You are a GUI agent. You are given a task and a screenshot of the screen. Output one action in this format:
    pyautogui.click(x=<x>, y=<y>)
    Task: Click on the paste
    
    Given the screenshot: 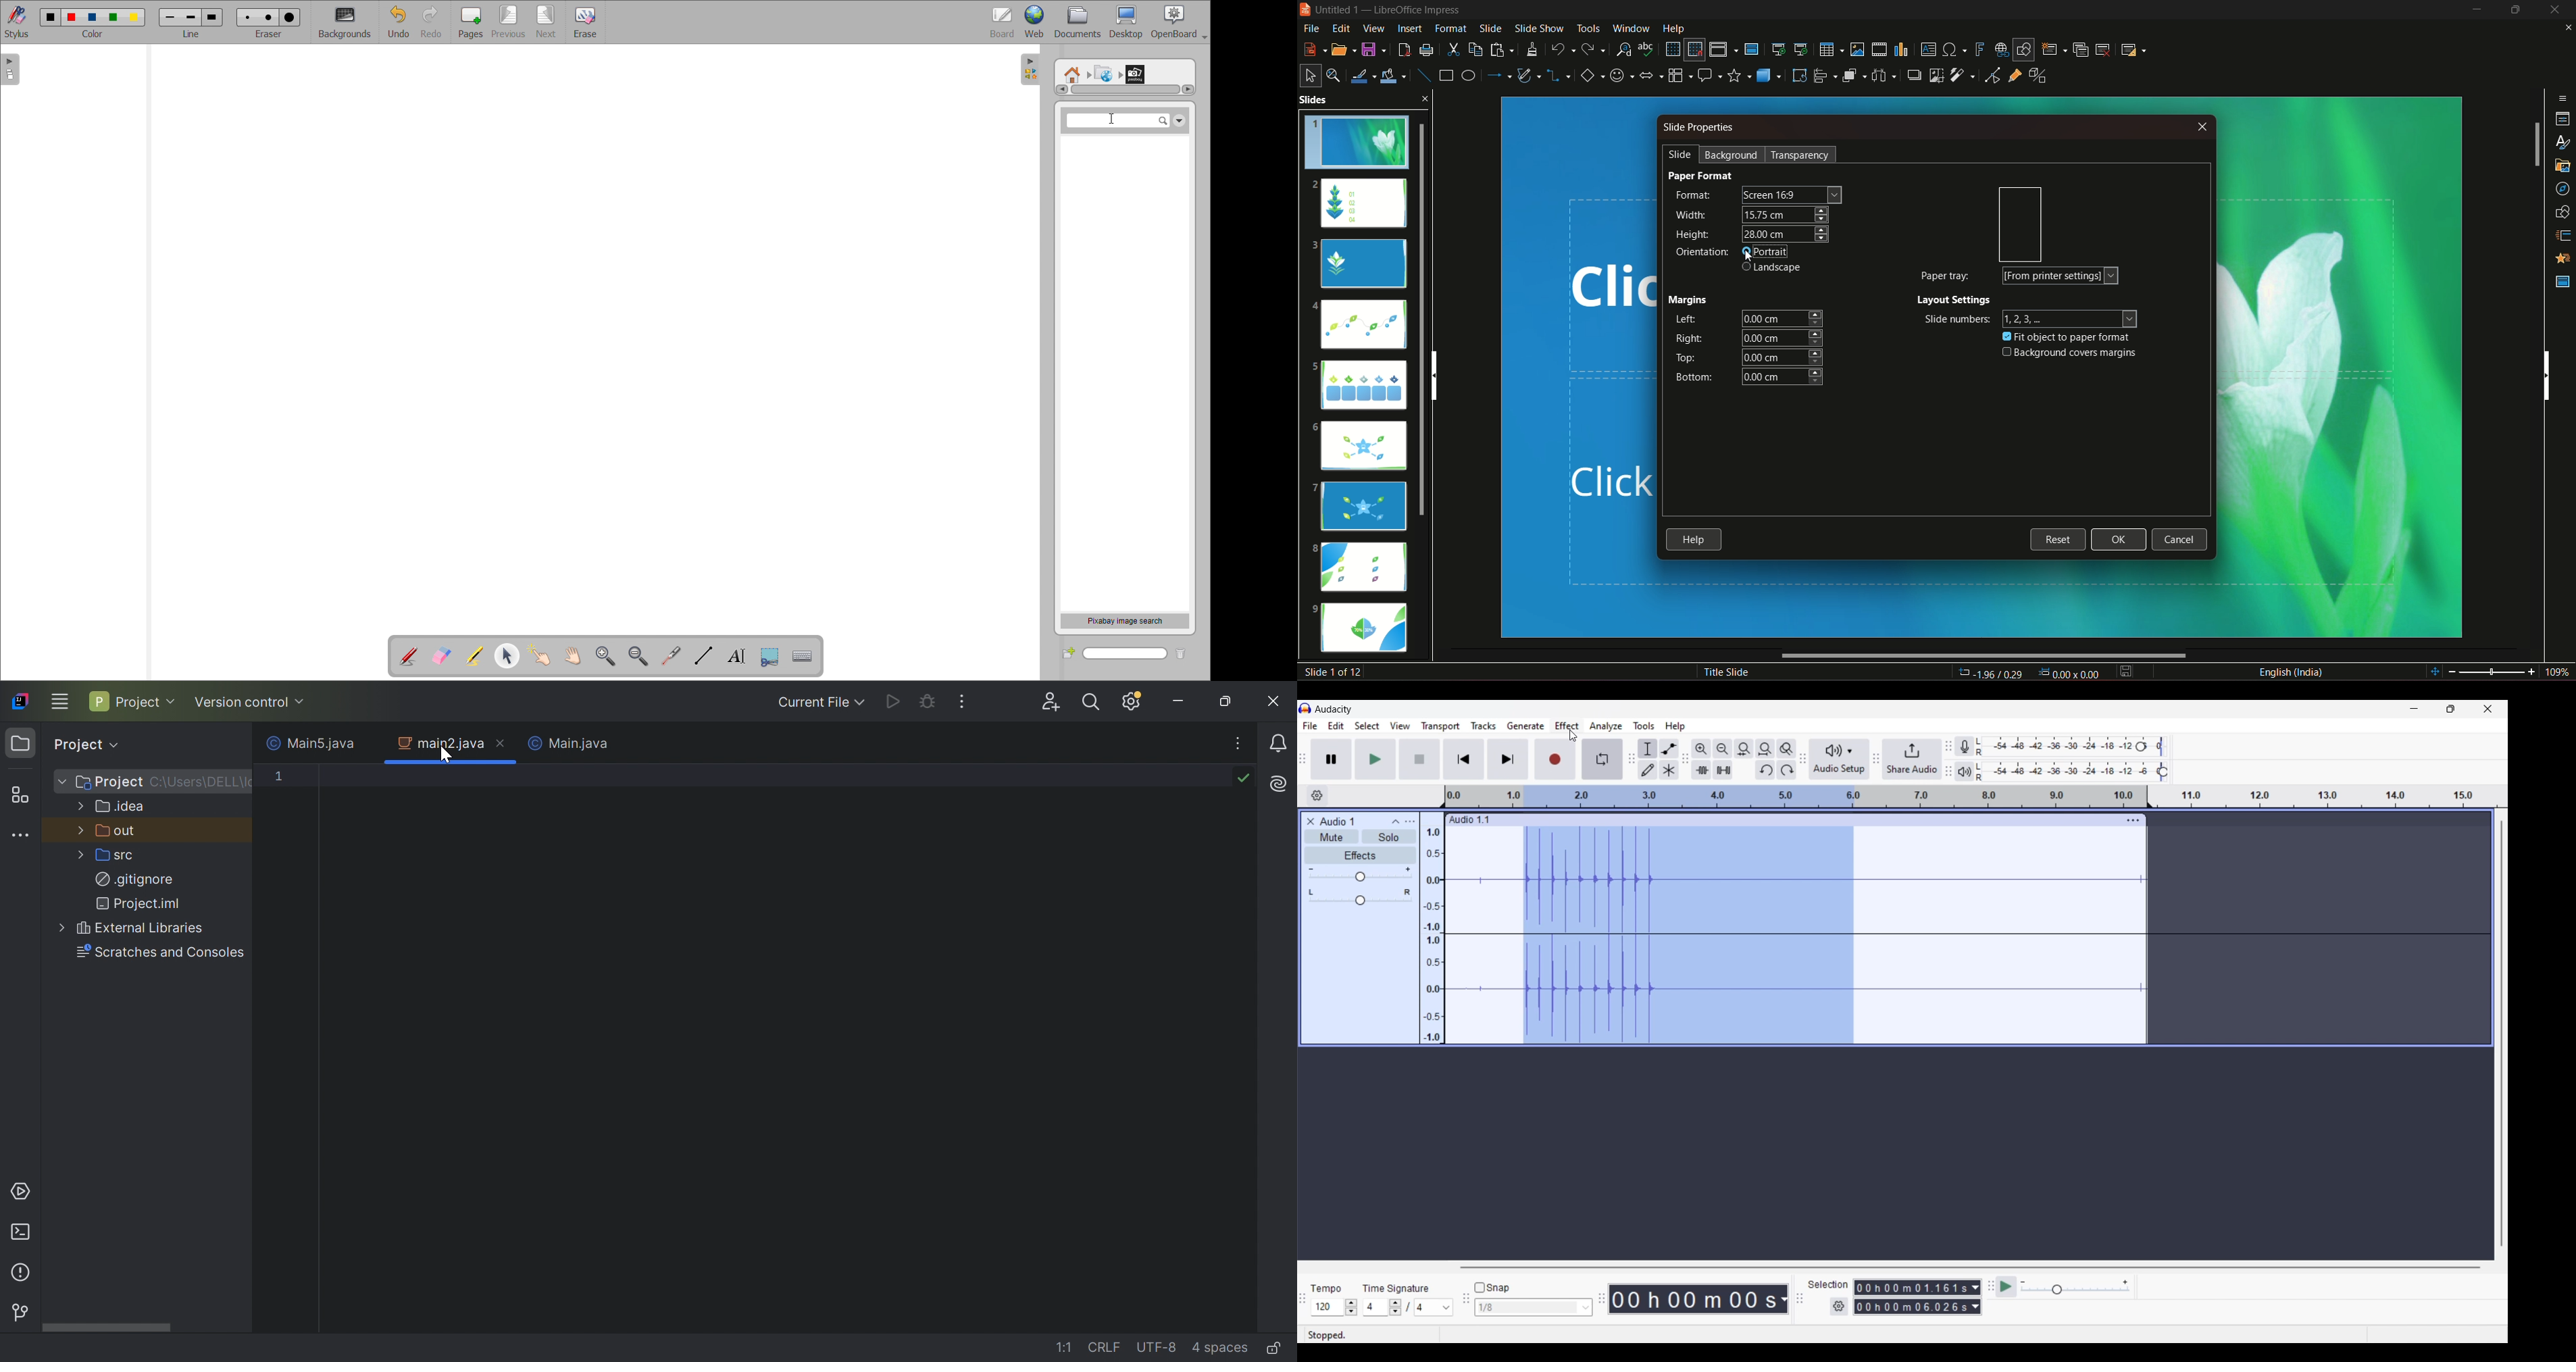 What is the action you would take?
    pyautogui.click(x=1502, y=49)
    